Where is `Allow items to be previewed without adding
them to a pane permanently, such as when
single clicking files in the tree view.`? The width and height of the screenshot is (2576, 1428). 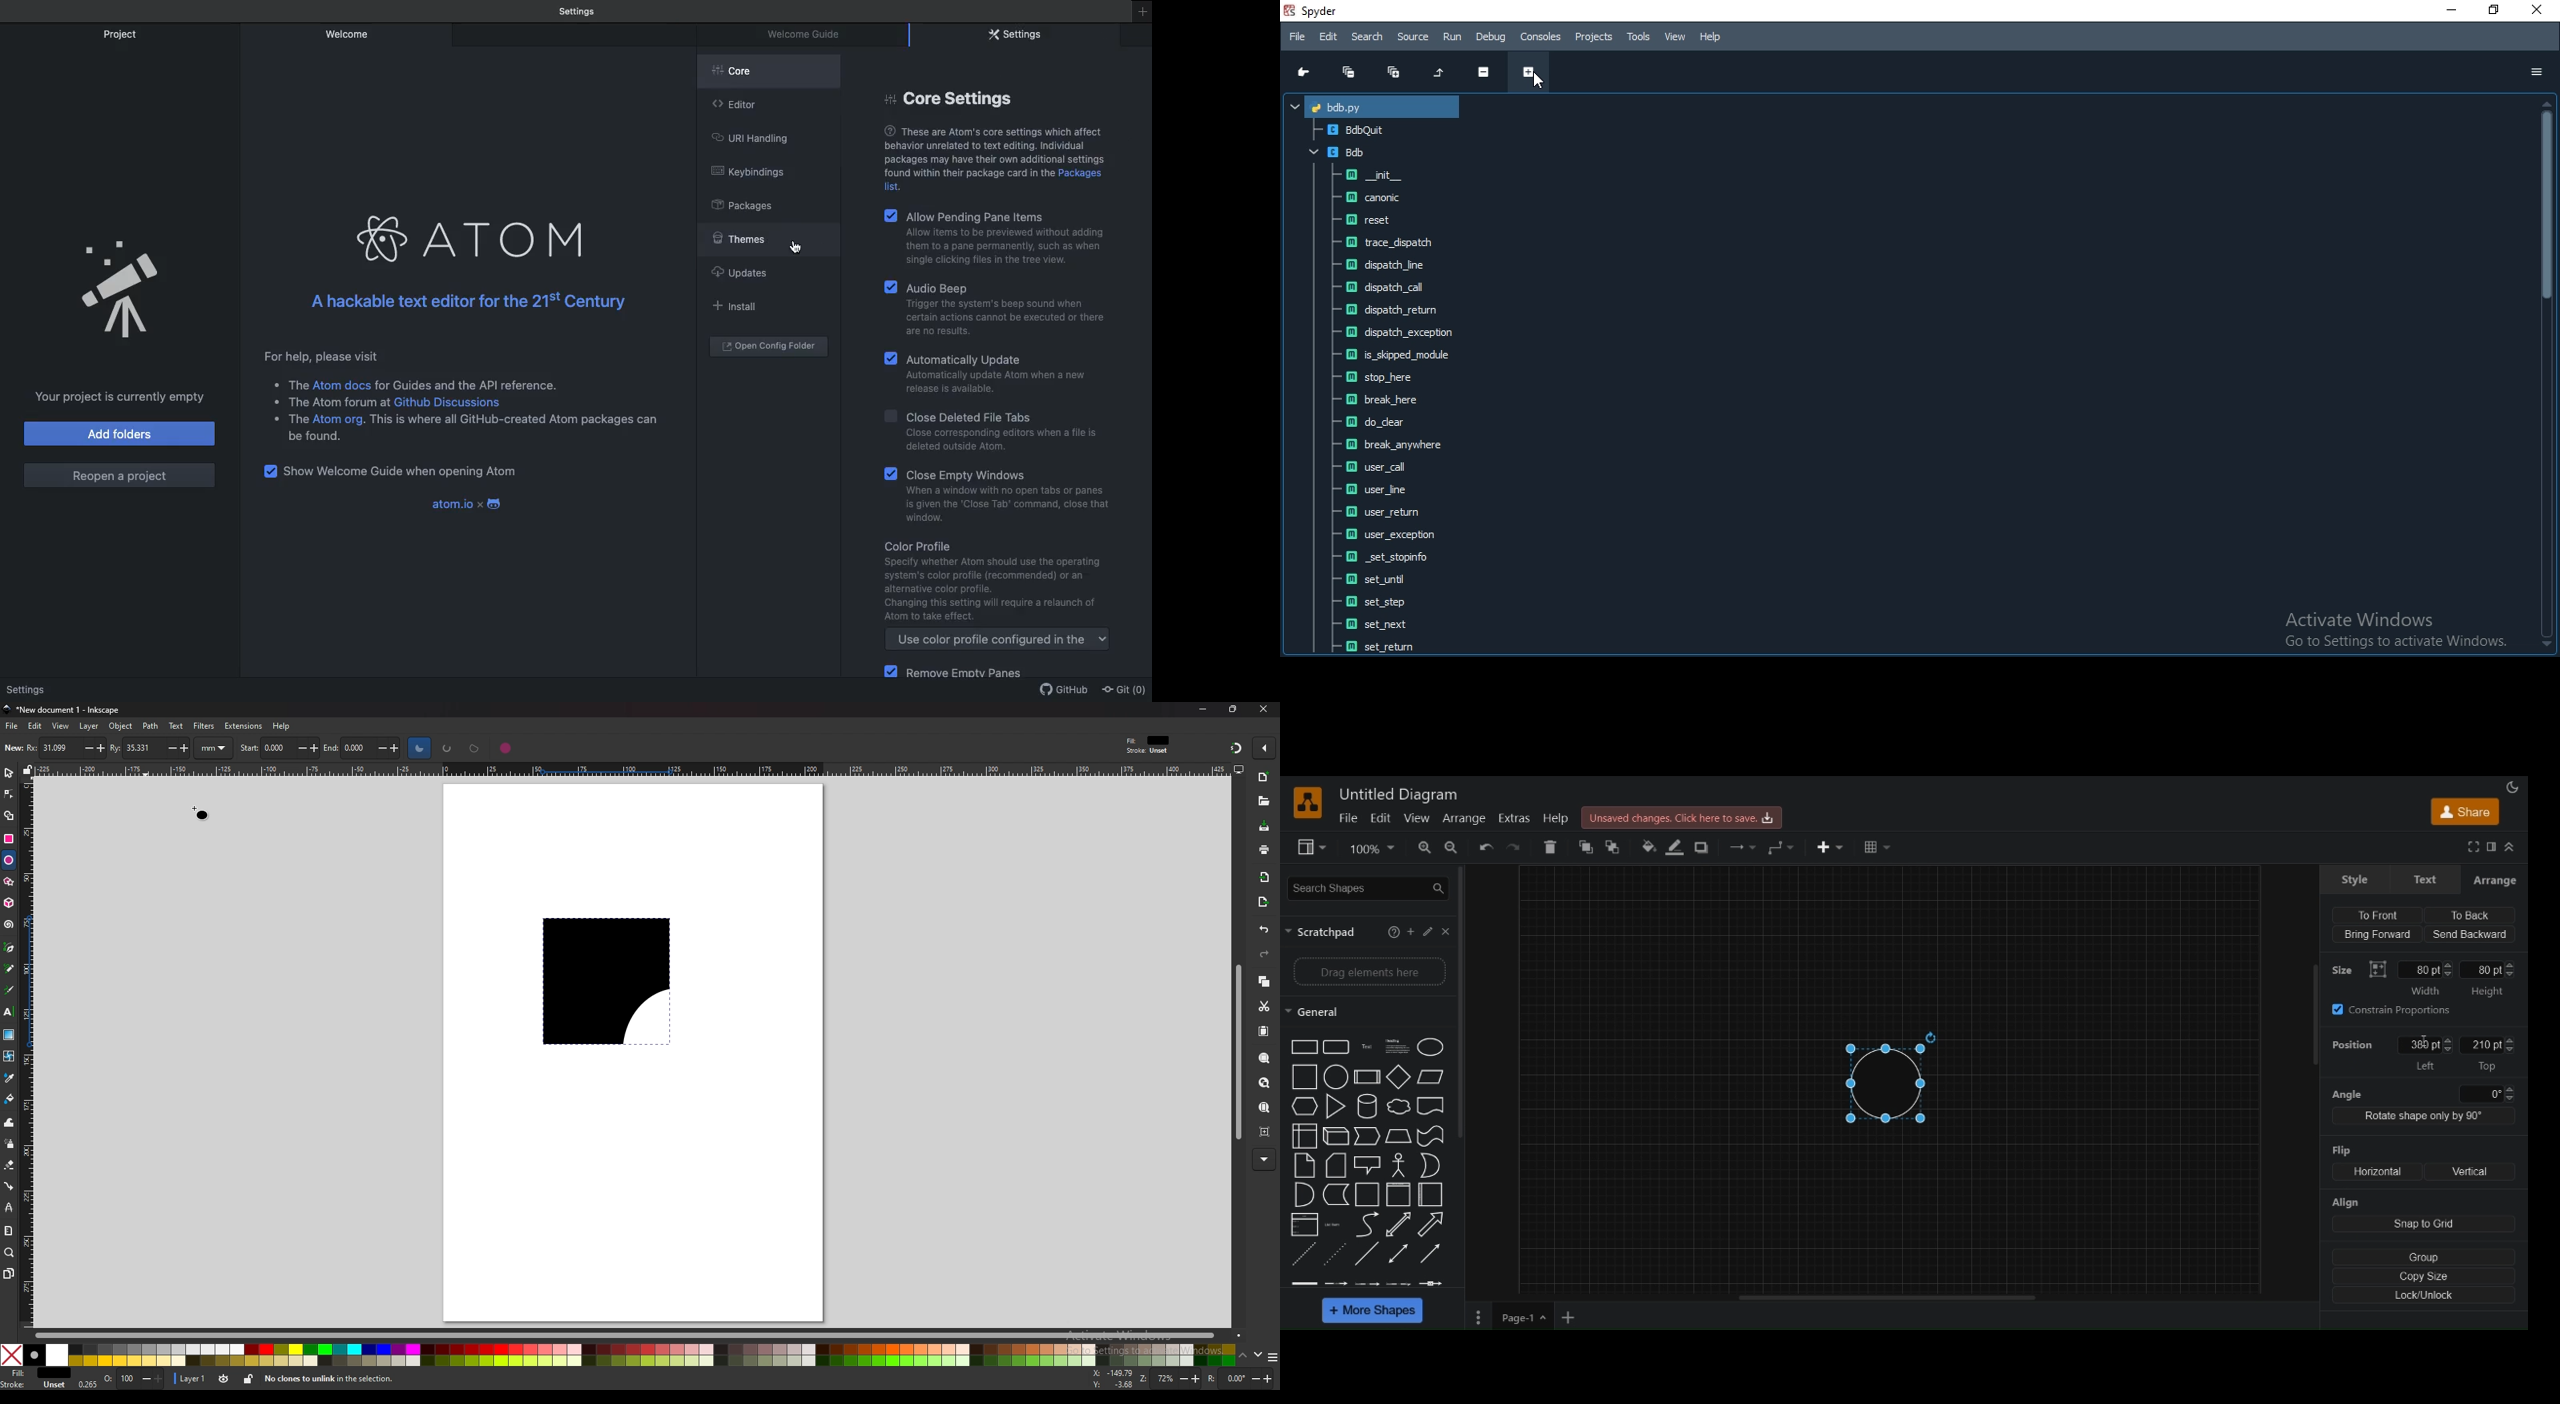
Allow items to be previewed without adding
them to a pane permanently, such as when
single clicking files in the tree view. is located at coordinates (992, 248).